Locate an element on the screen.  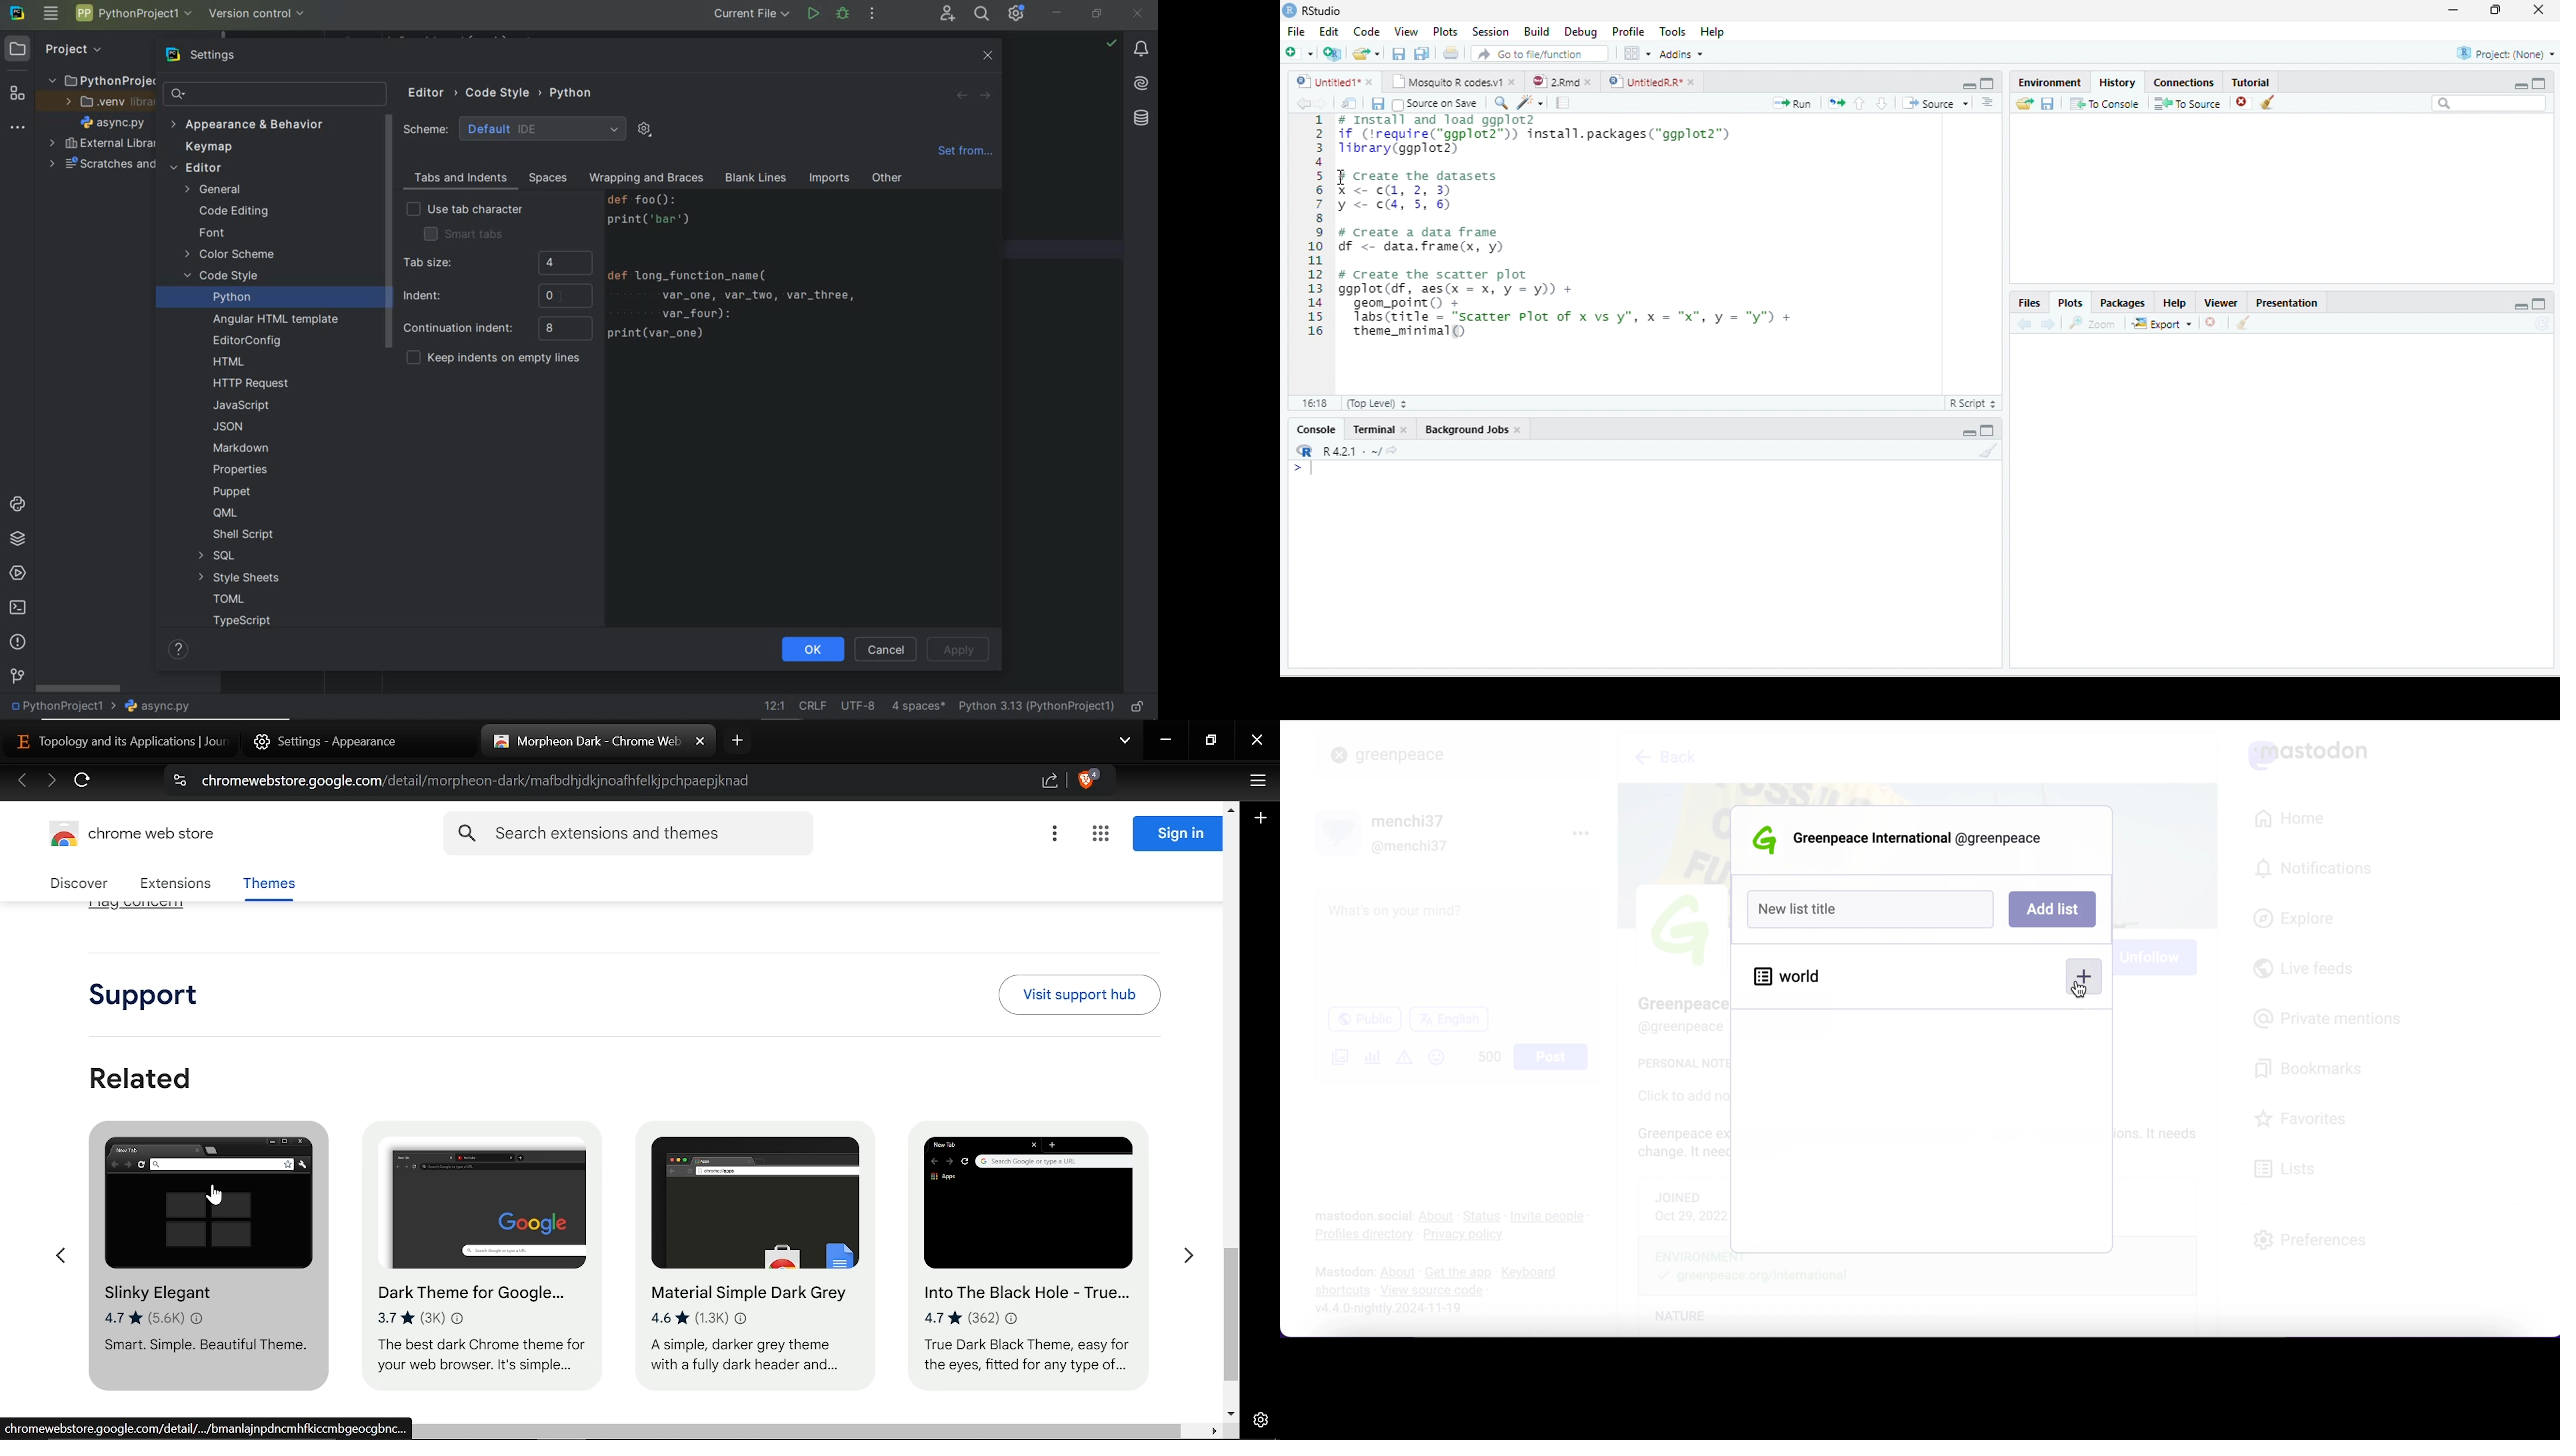
Maximize is located at coordinates (1988, 430).